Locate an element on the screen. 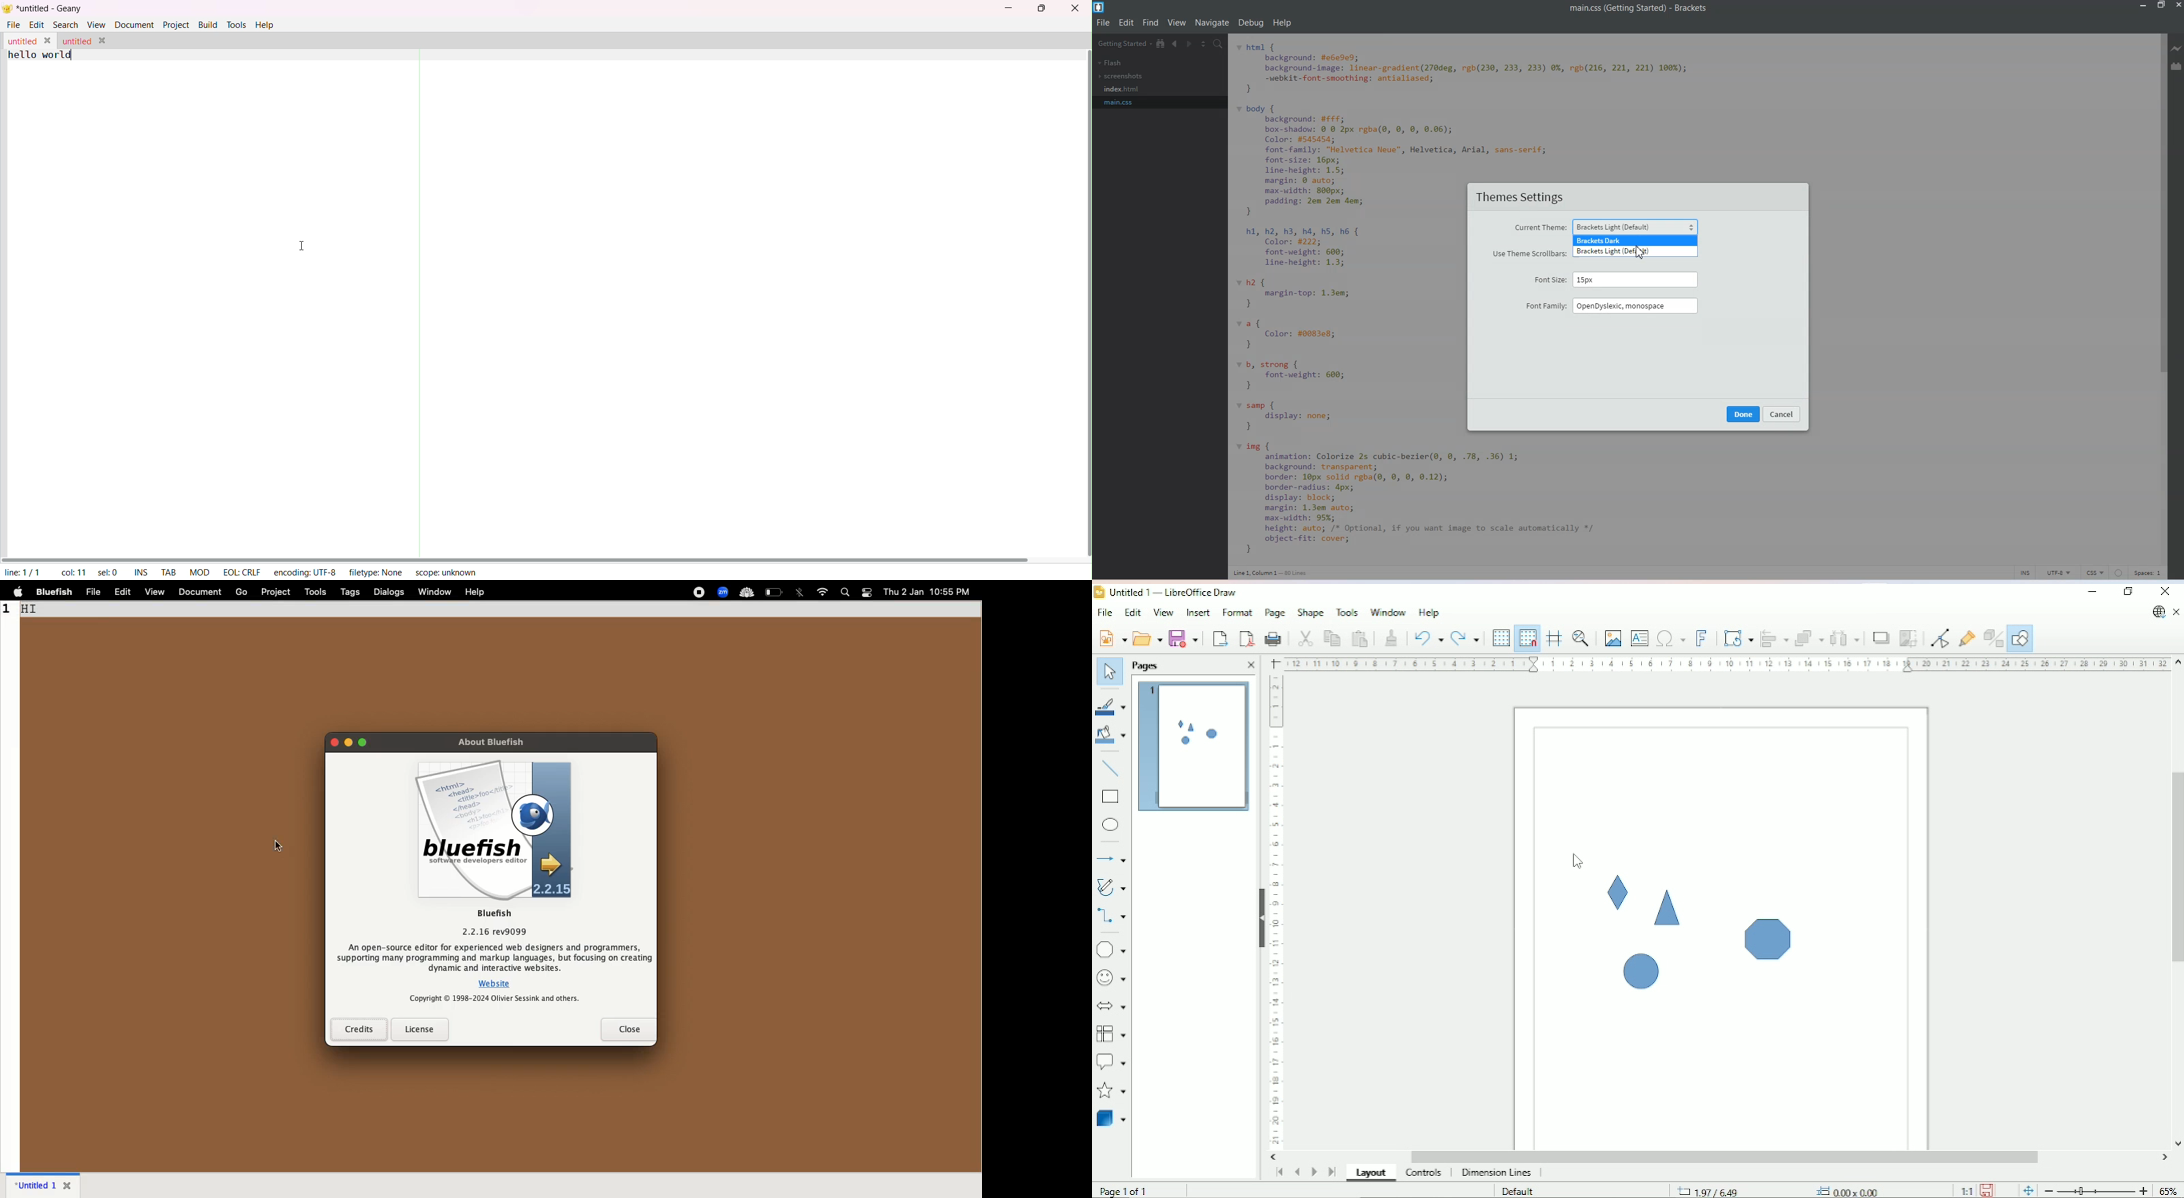 This screenshot has height=1204, width=2184. bluefish 2.2.16 is located at coordinates (494, 922).